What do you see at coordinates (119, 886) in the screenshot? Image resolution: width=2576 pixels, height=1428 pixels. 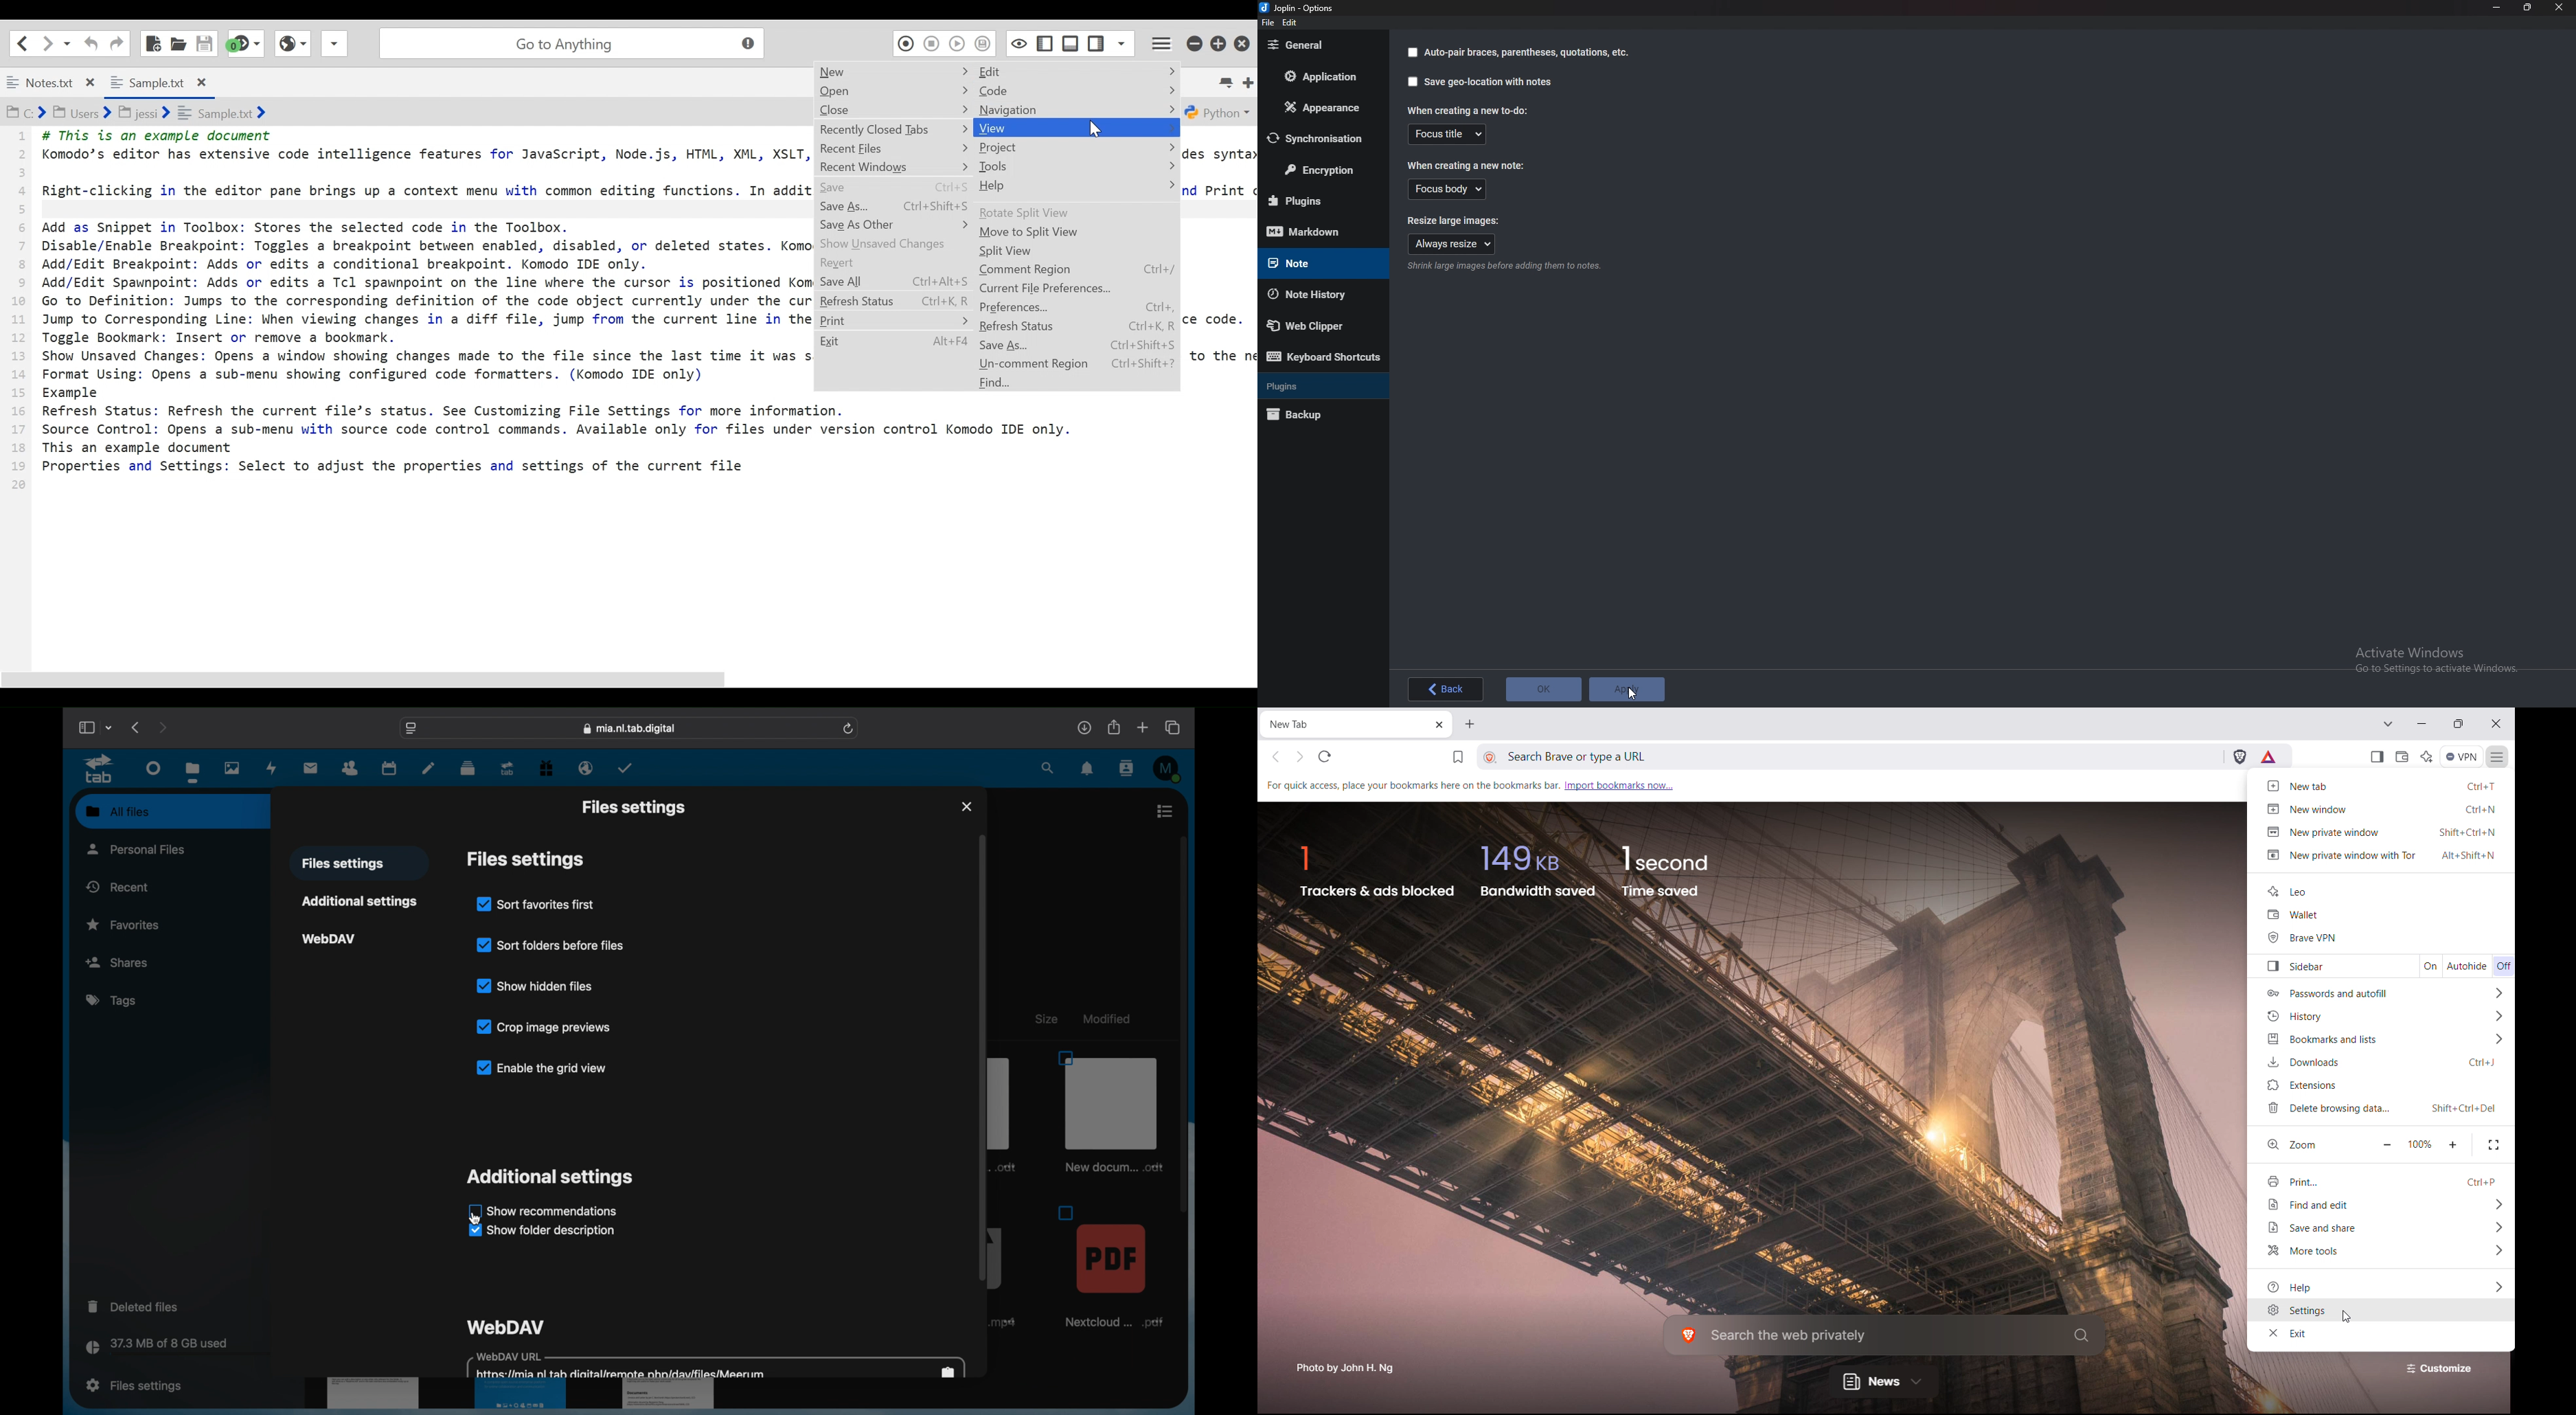 I see `recent` at bounding box center [119, 886].